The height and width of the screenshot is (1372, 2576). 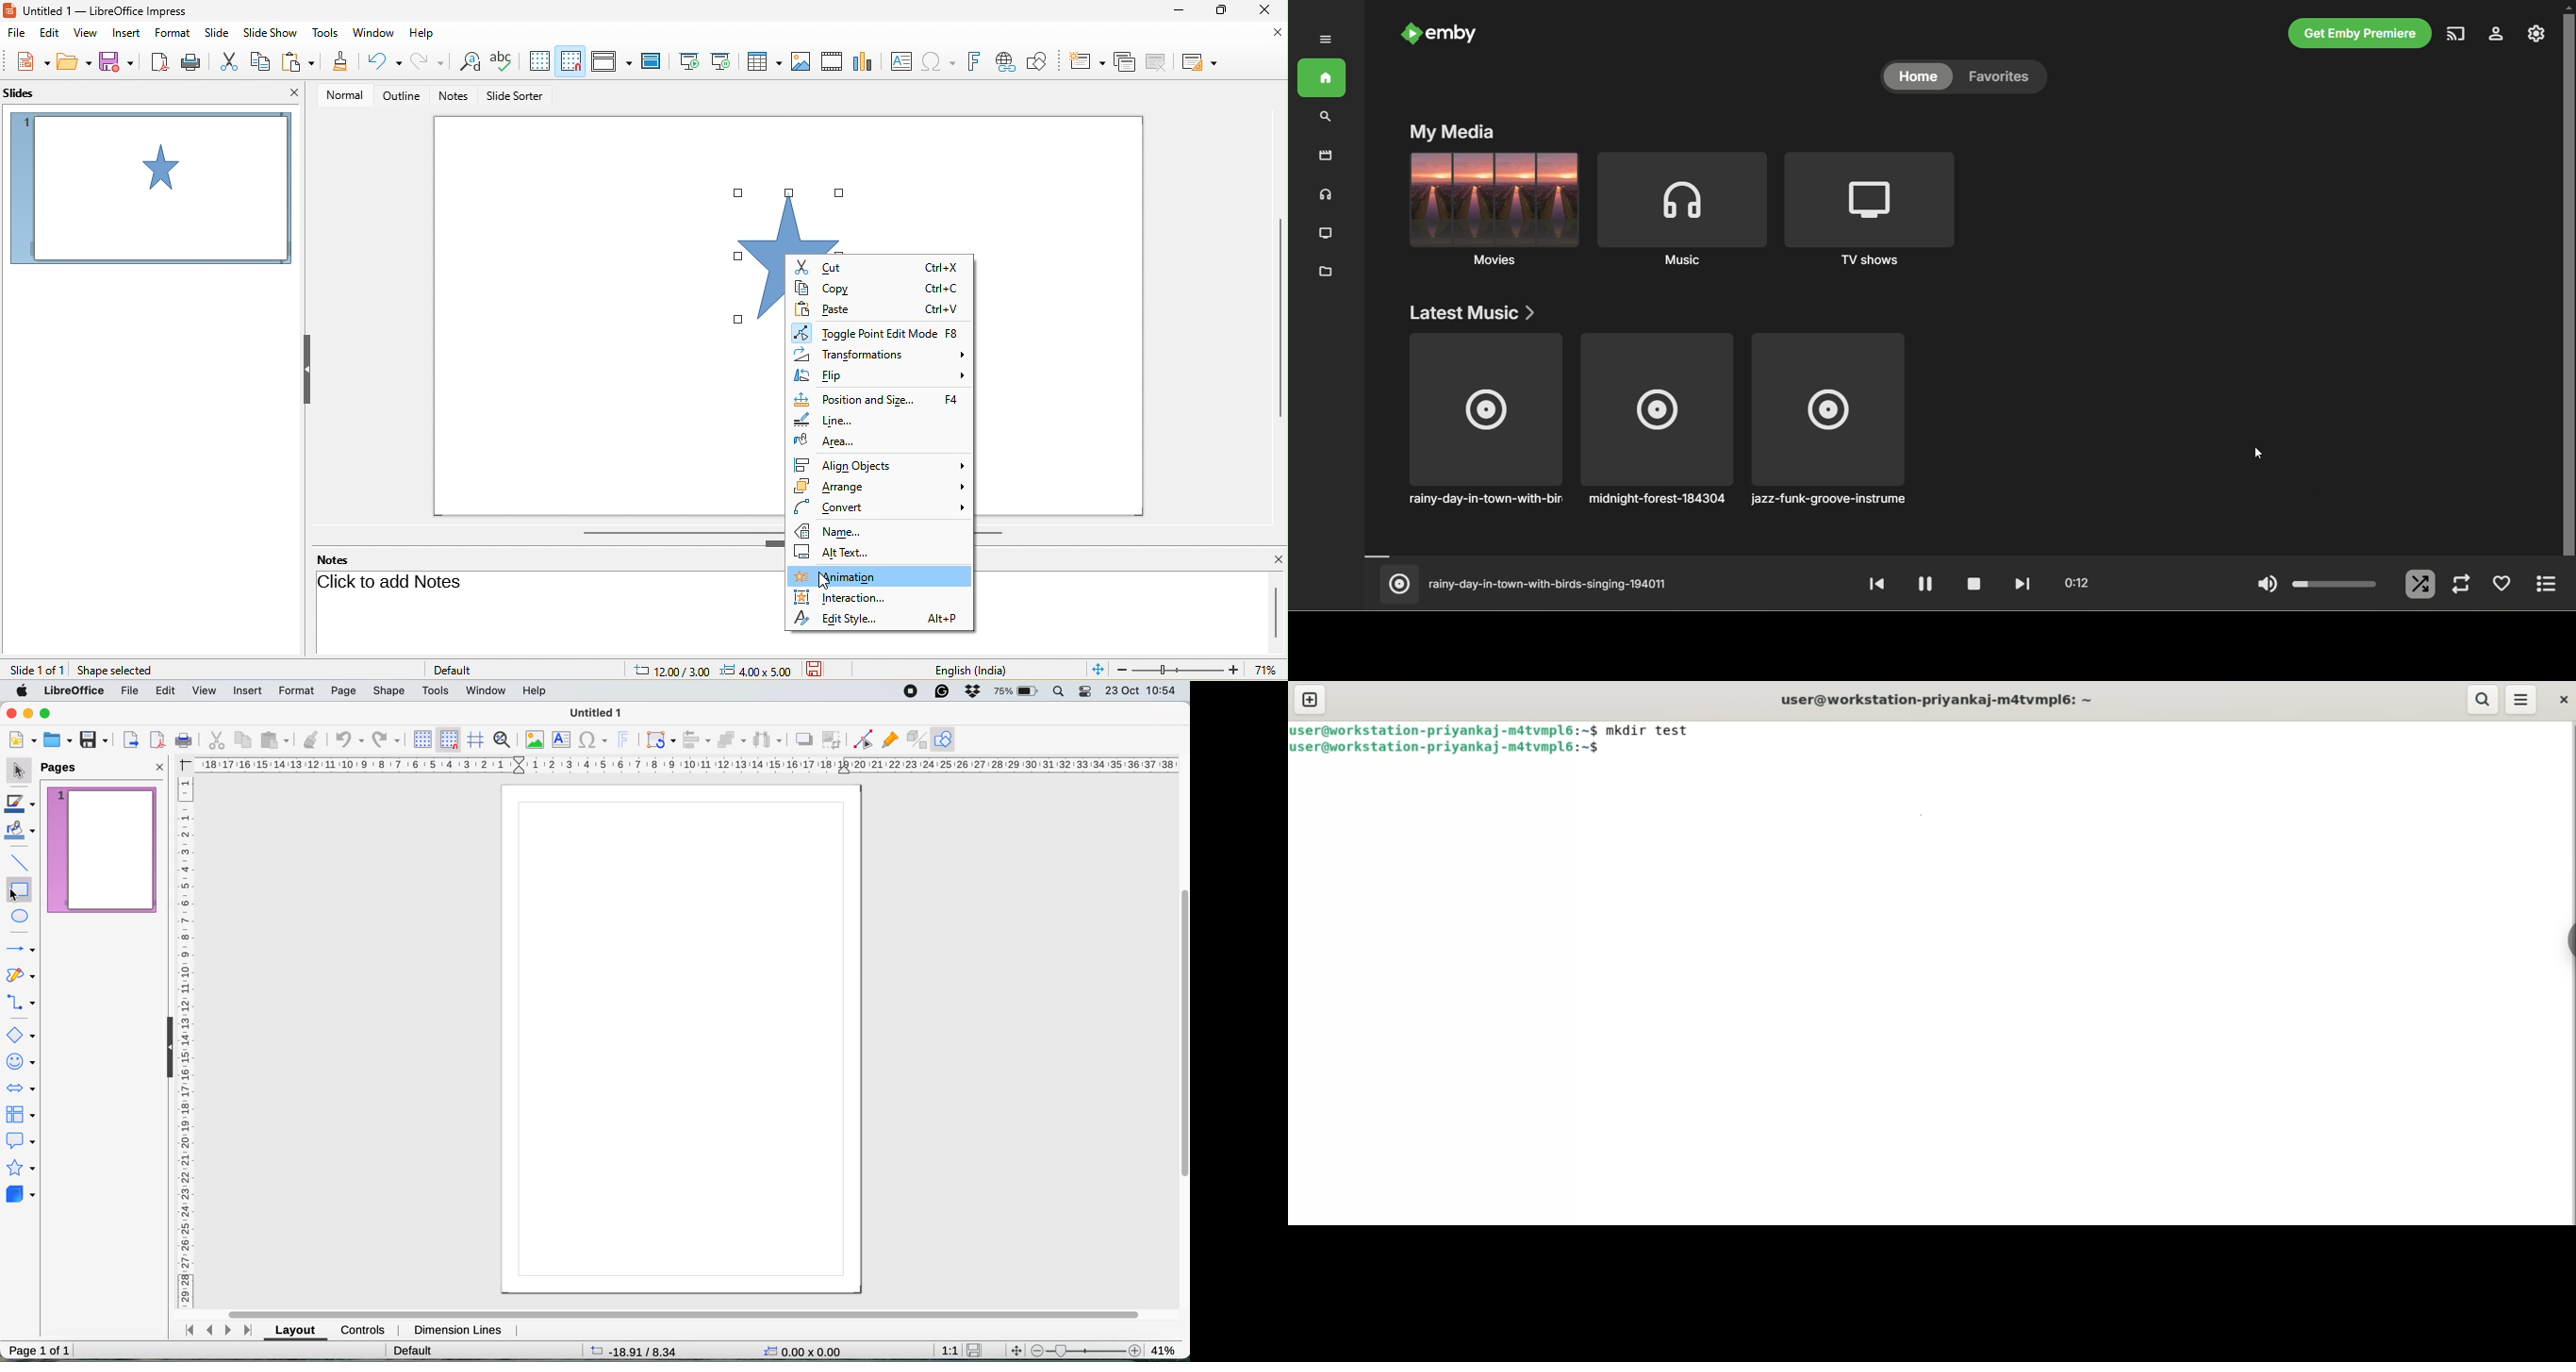 What do you see at coordinates (23, 740) in the screenshot?
I see `new` at bounding box center [23, 740].